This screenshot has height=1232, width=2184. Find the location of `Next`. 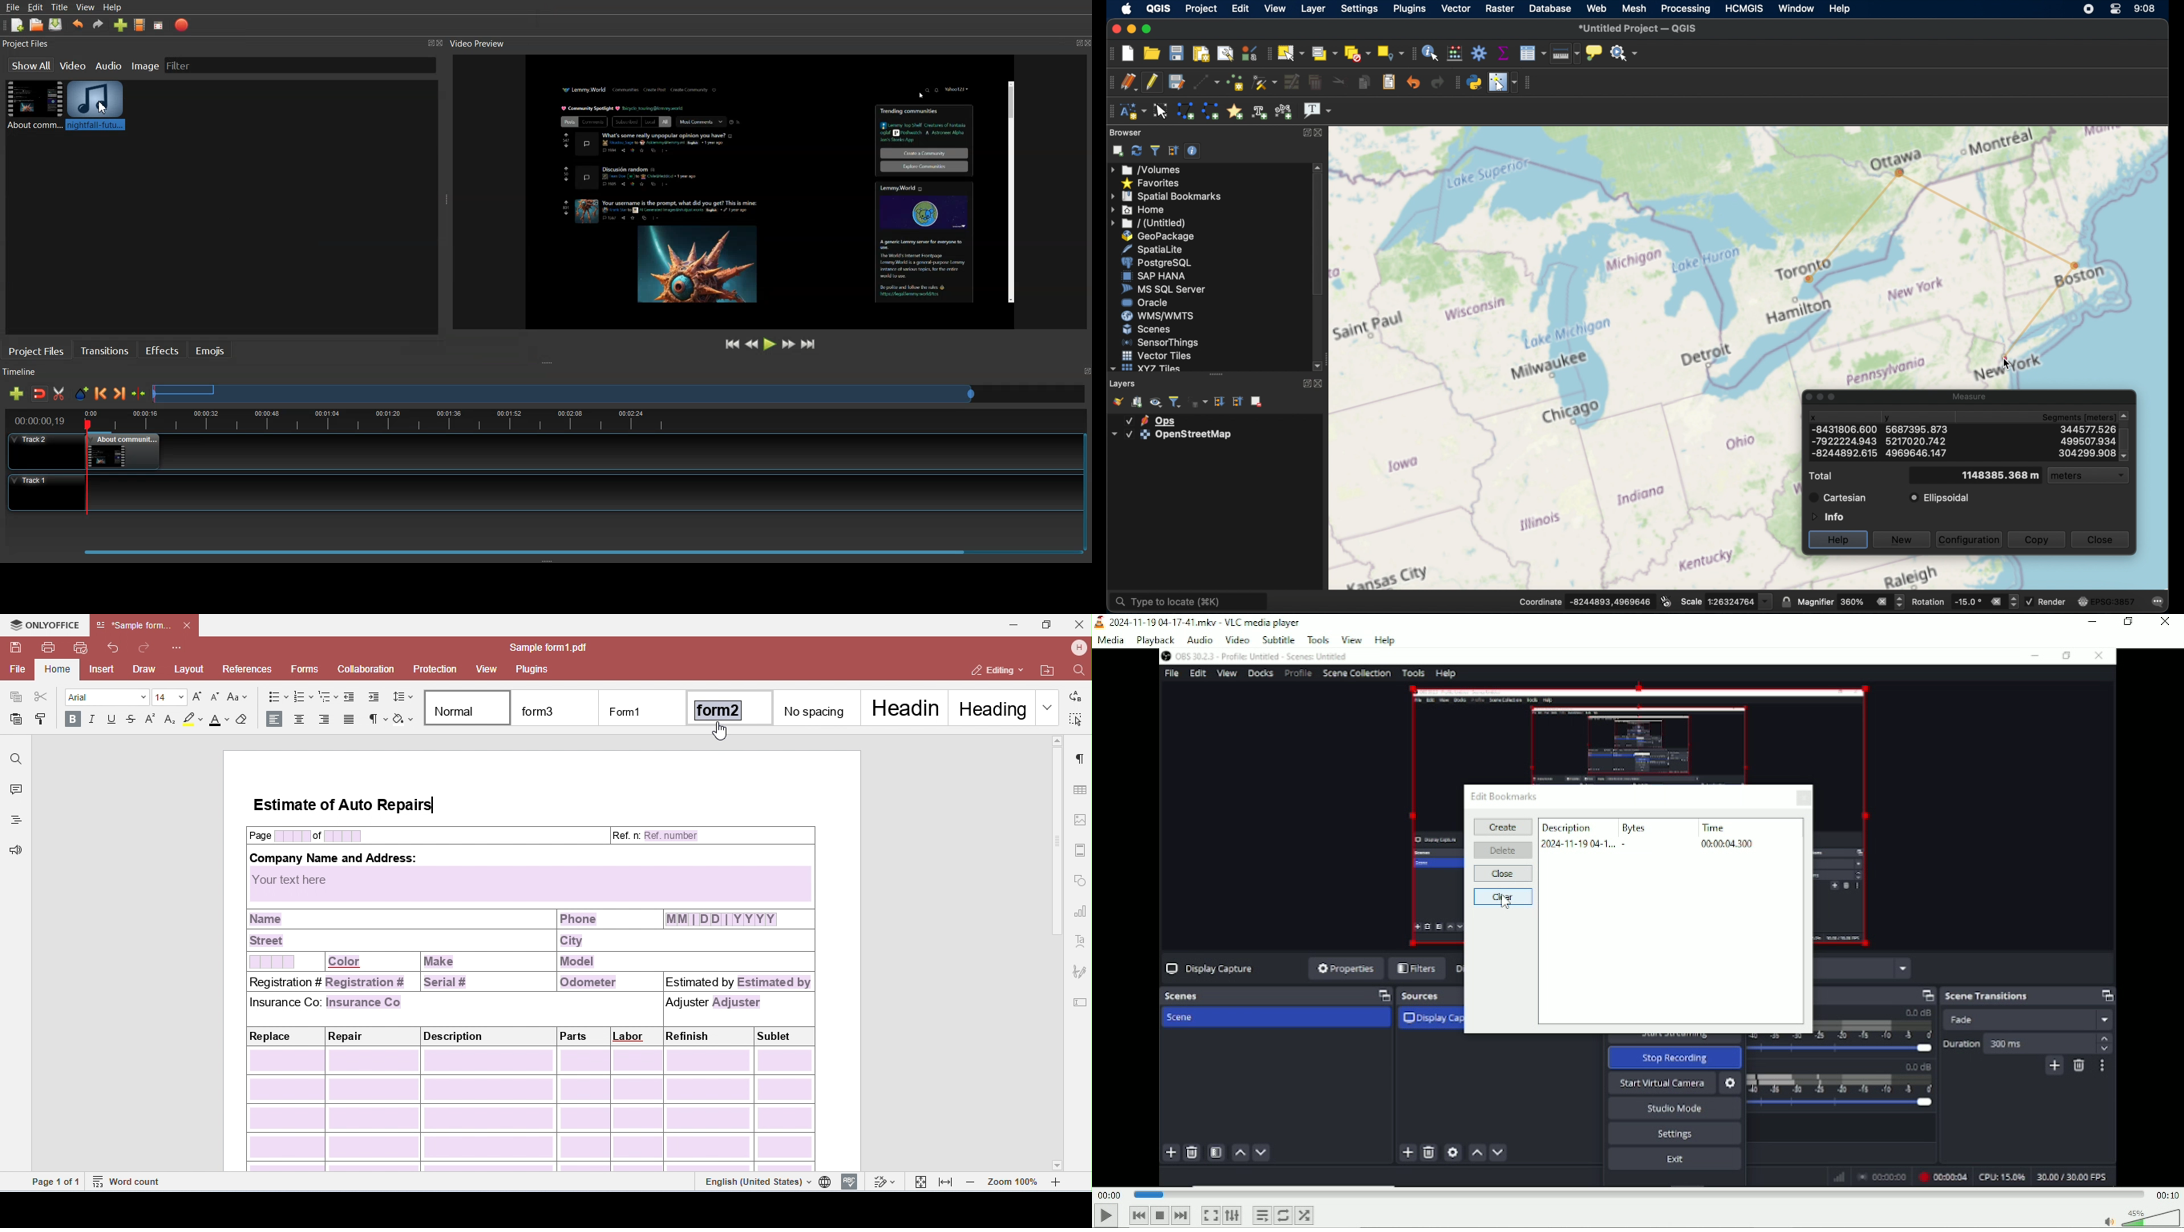

Next is located at coordinates (1181, 1215).